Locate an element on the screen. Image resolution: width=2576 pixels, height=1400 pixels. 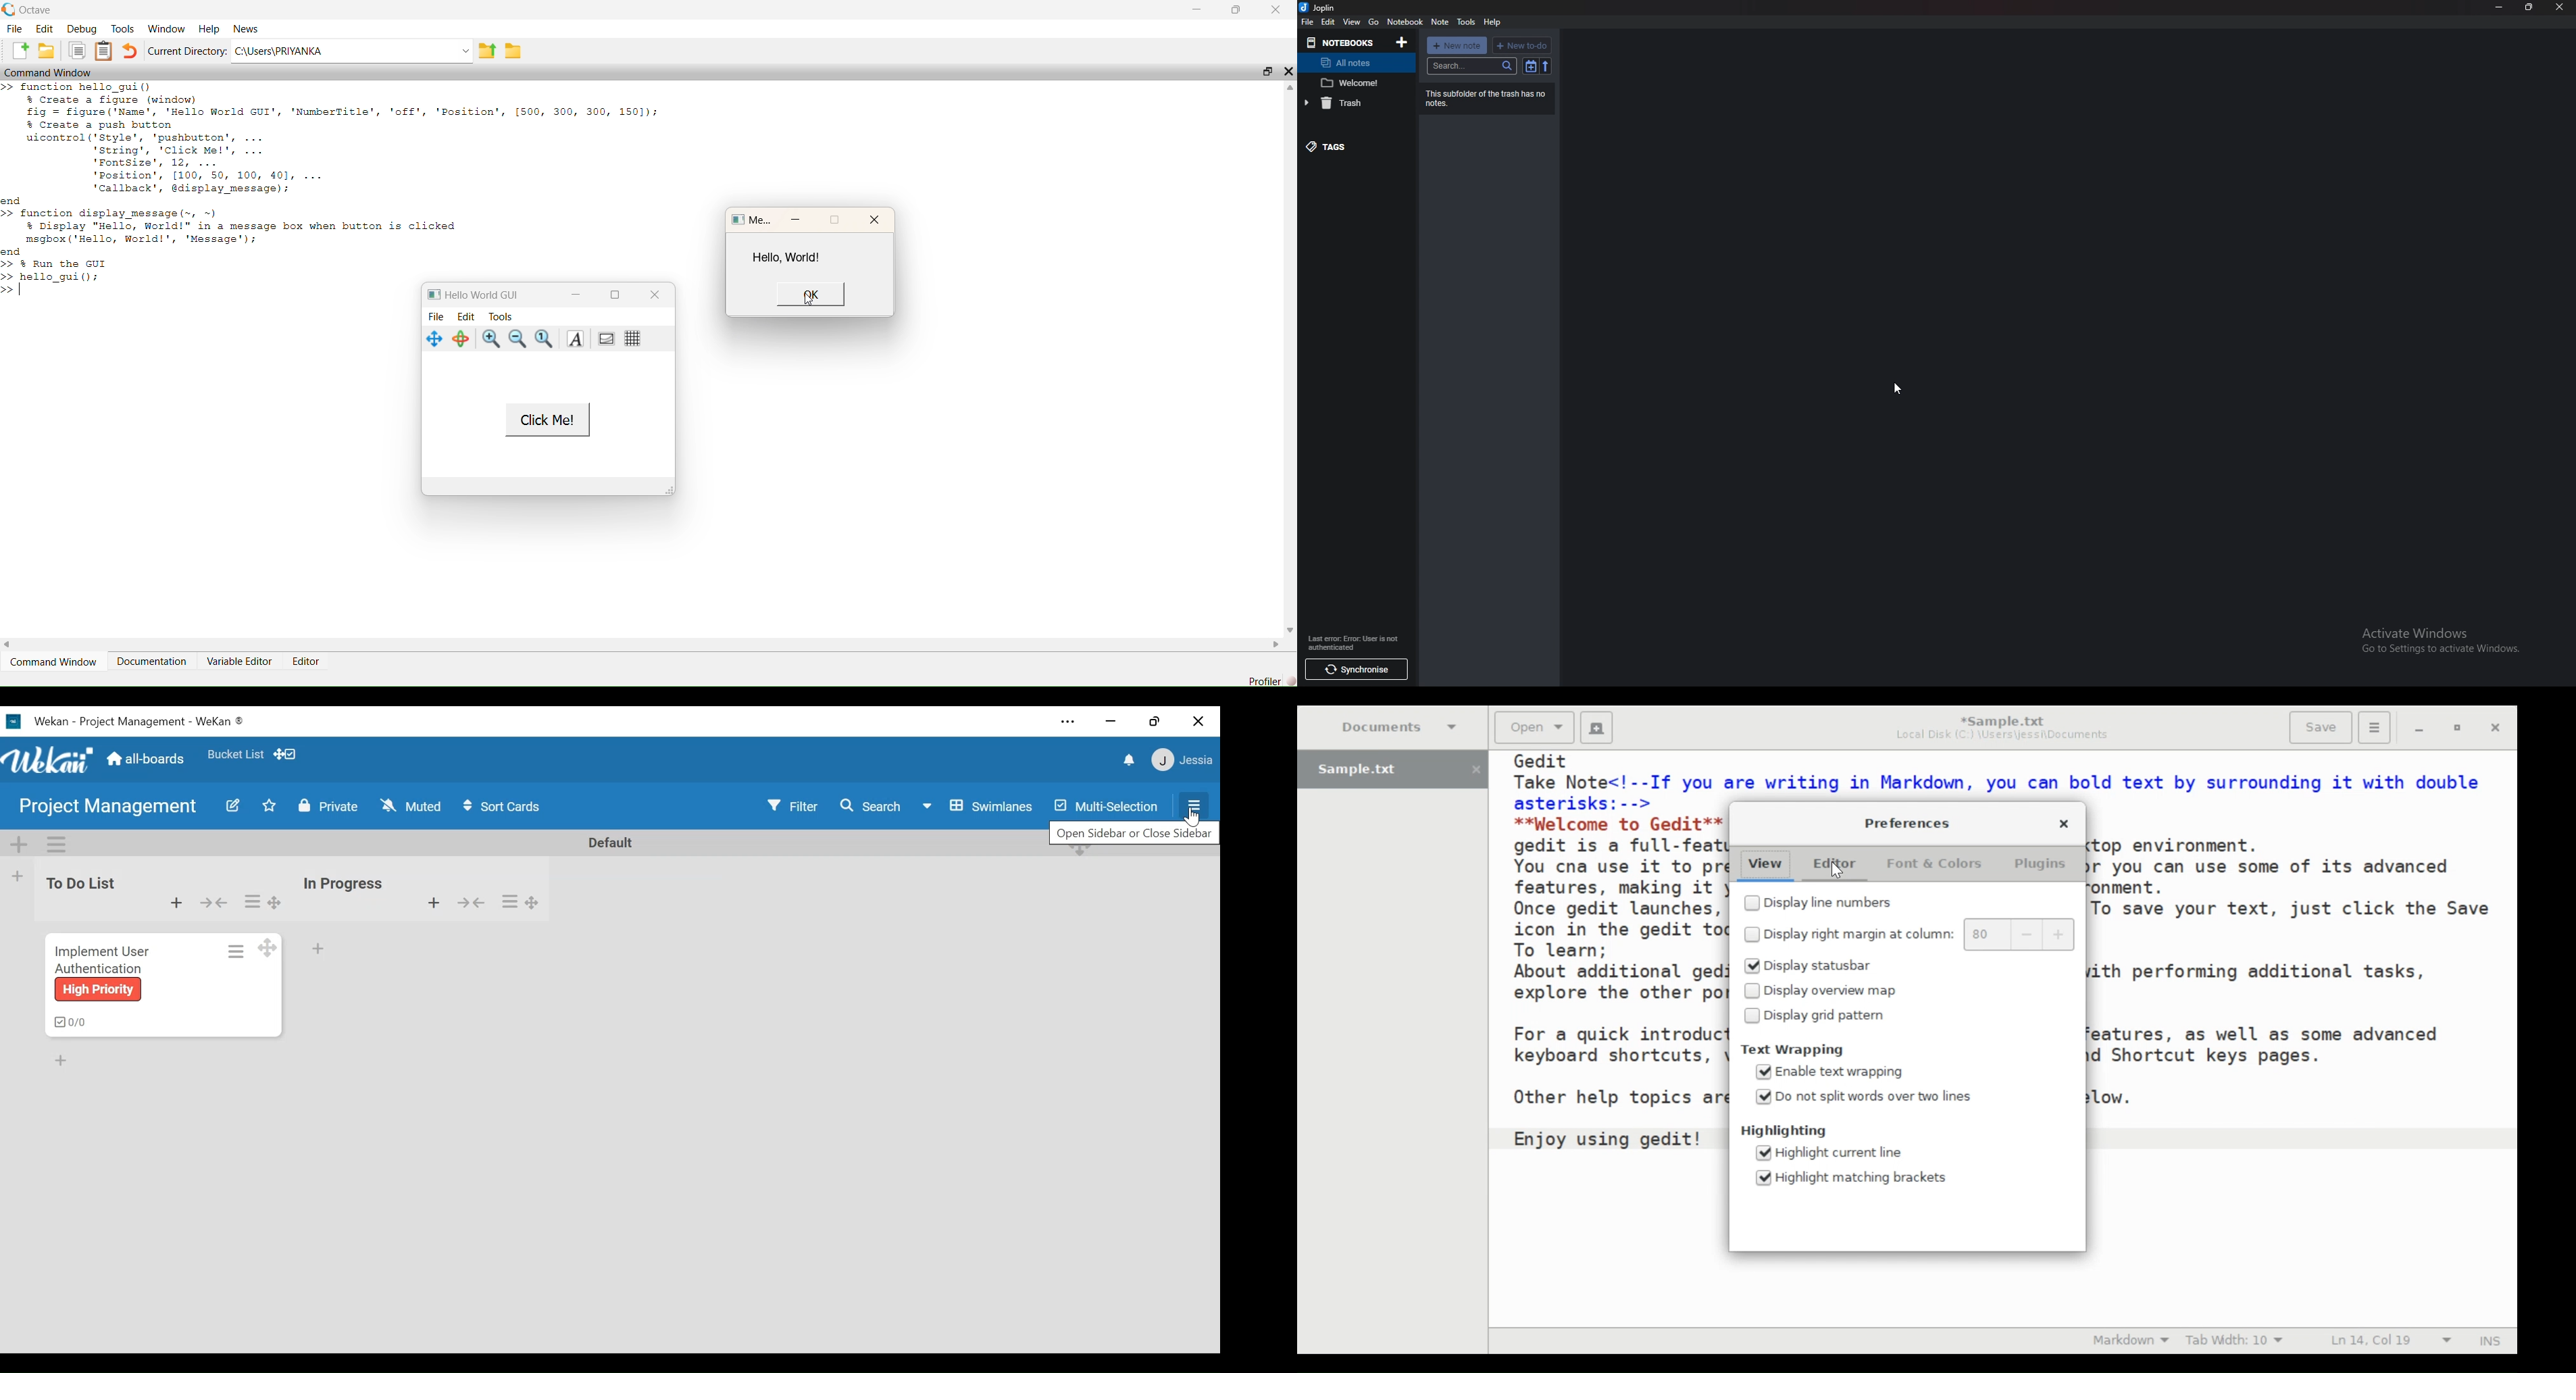
Close is located at coordinates (2064, 825).